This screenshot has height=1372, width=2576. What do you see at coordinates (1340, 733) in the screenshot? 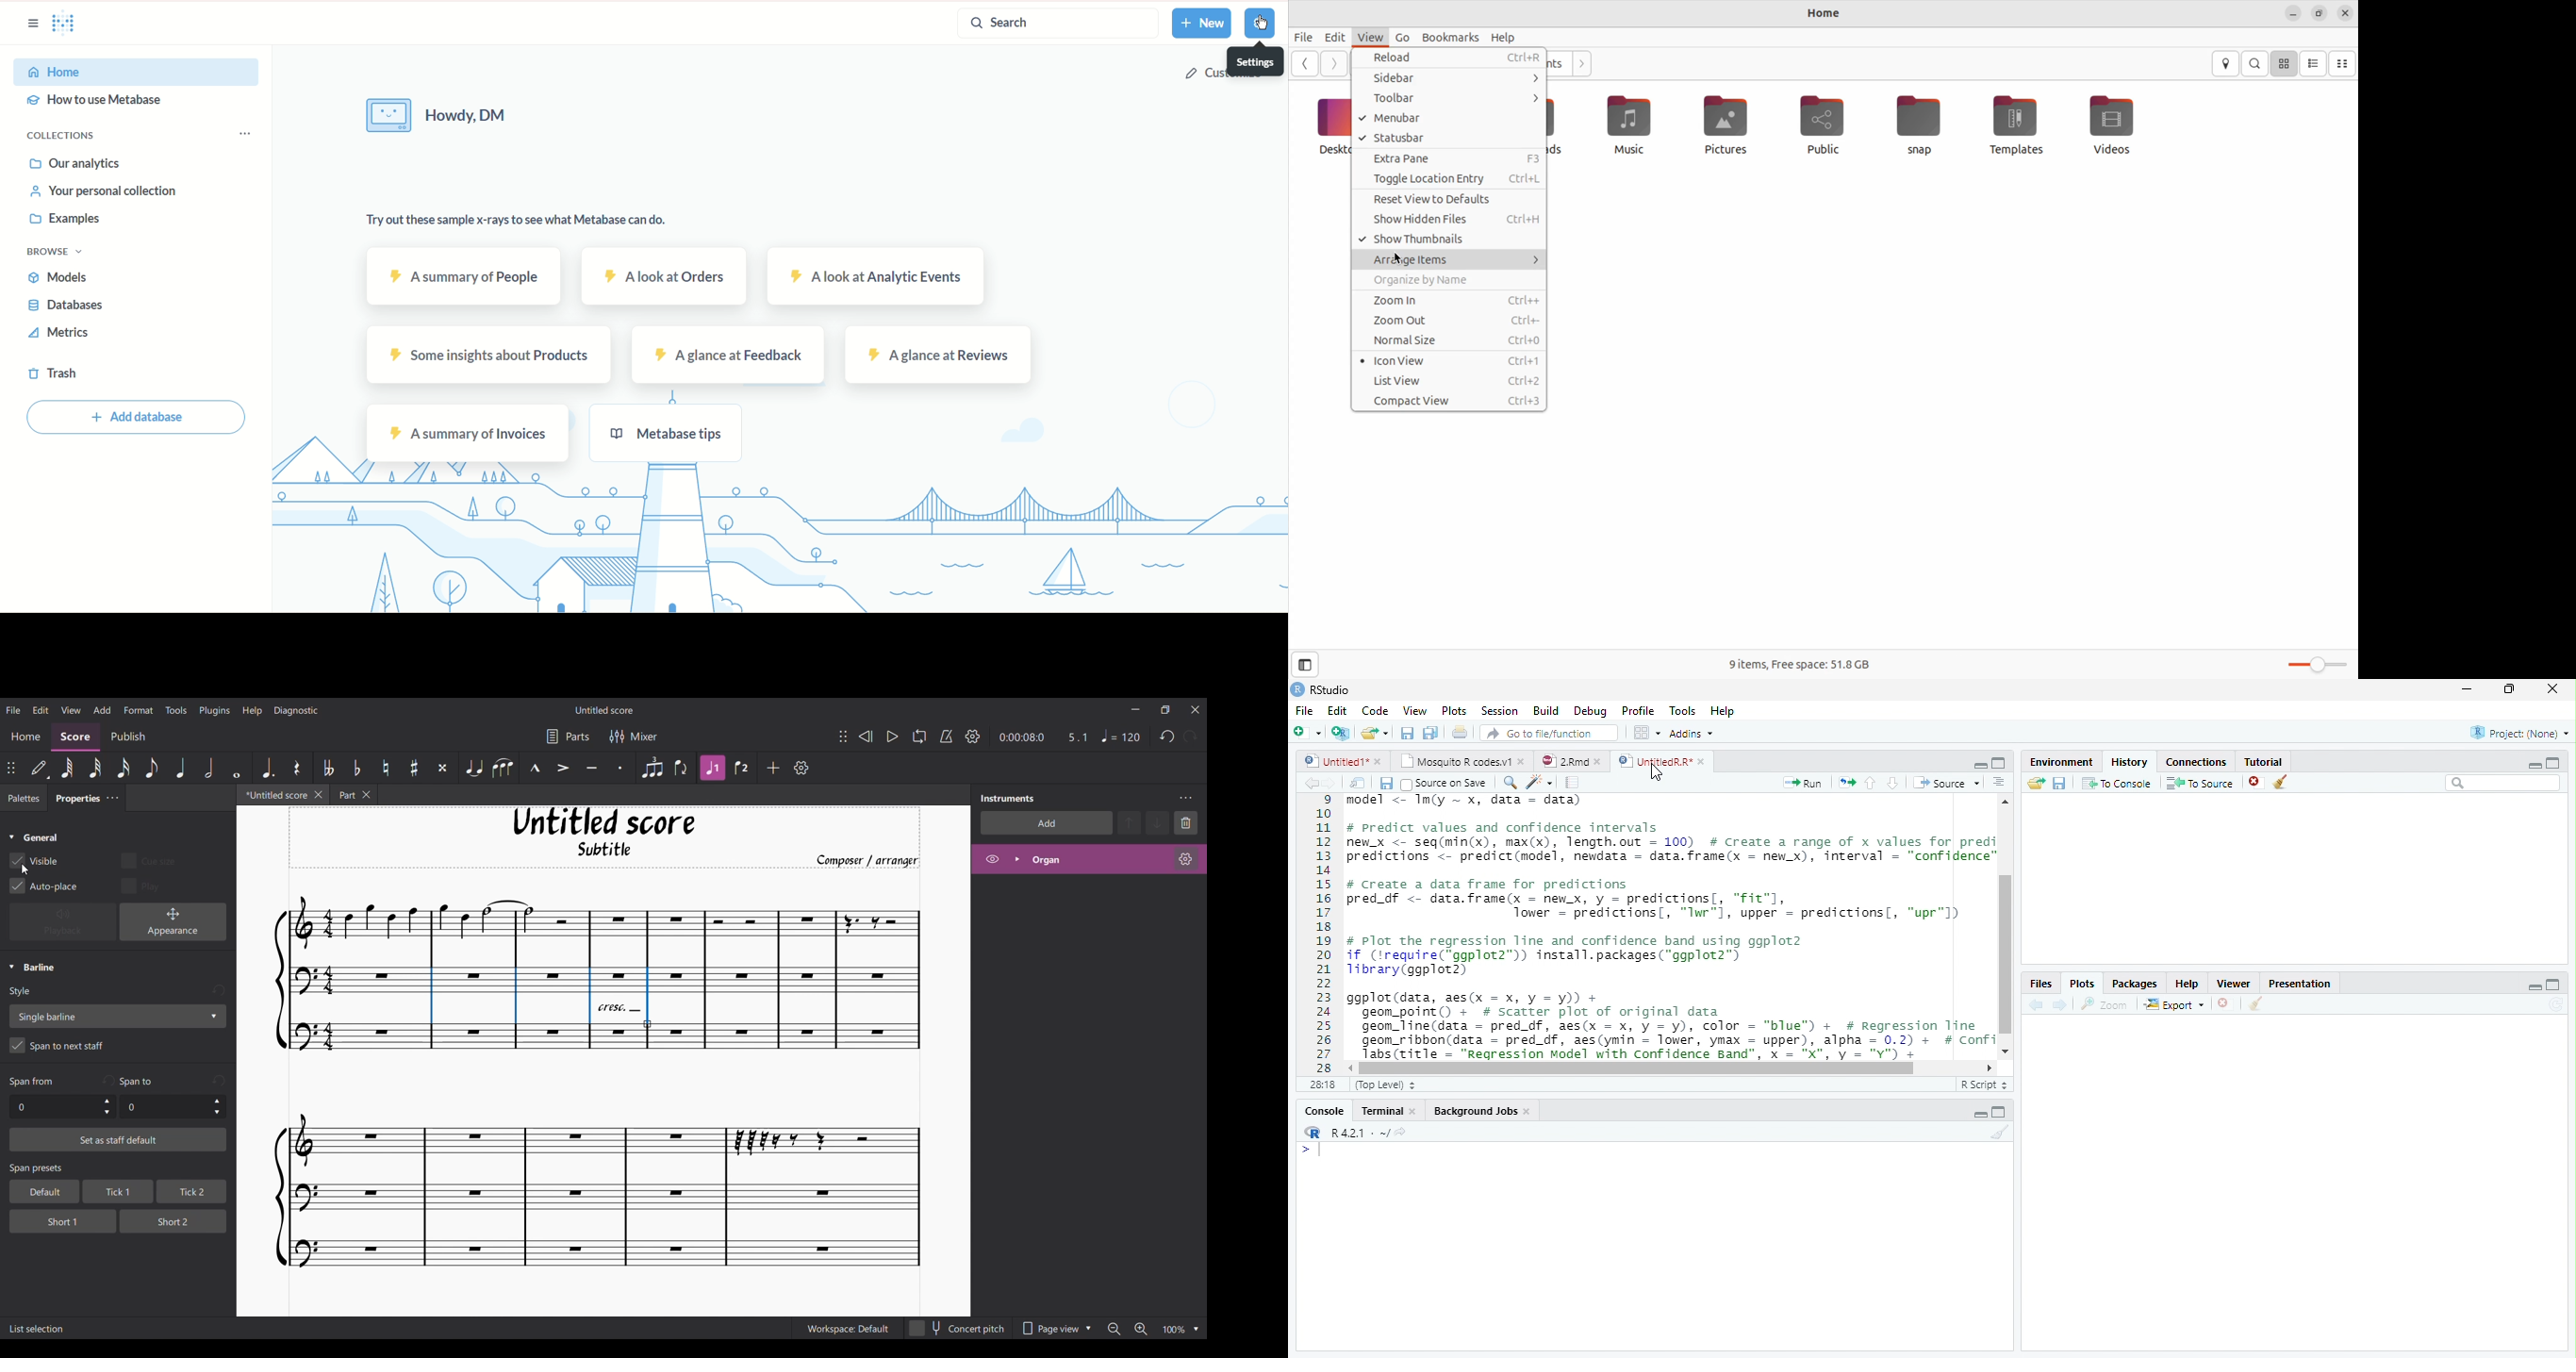
I see `Create a project` at bounding box center [1340, 733].